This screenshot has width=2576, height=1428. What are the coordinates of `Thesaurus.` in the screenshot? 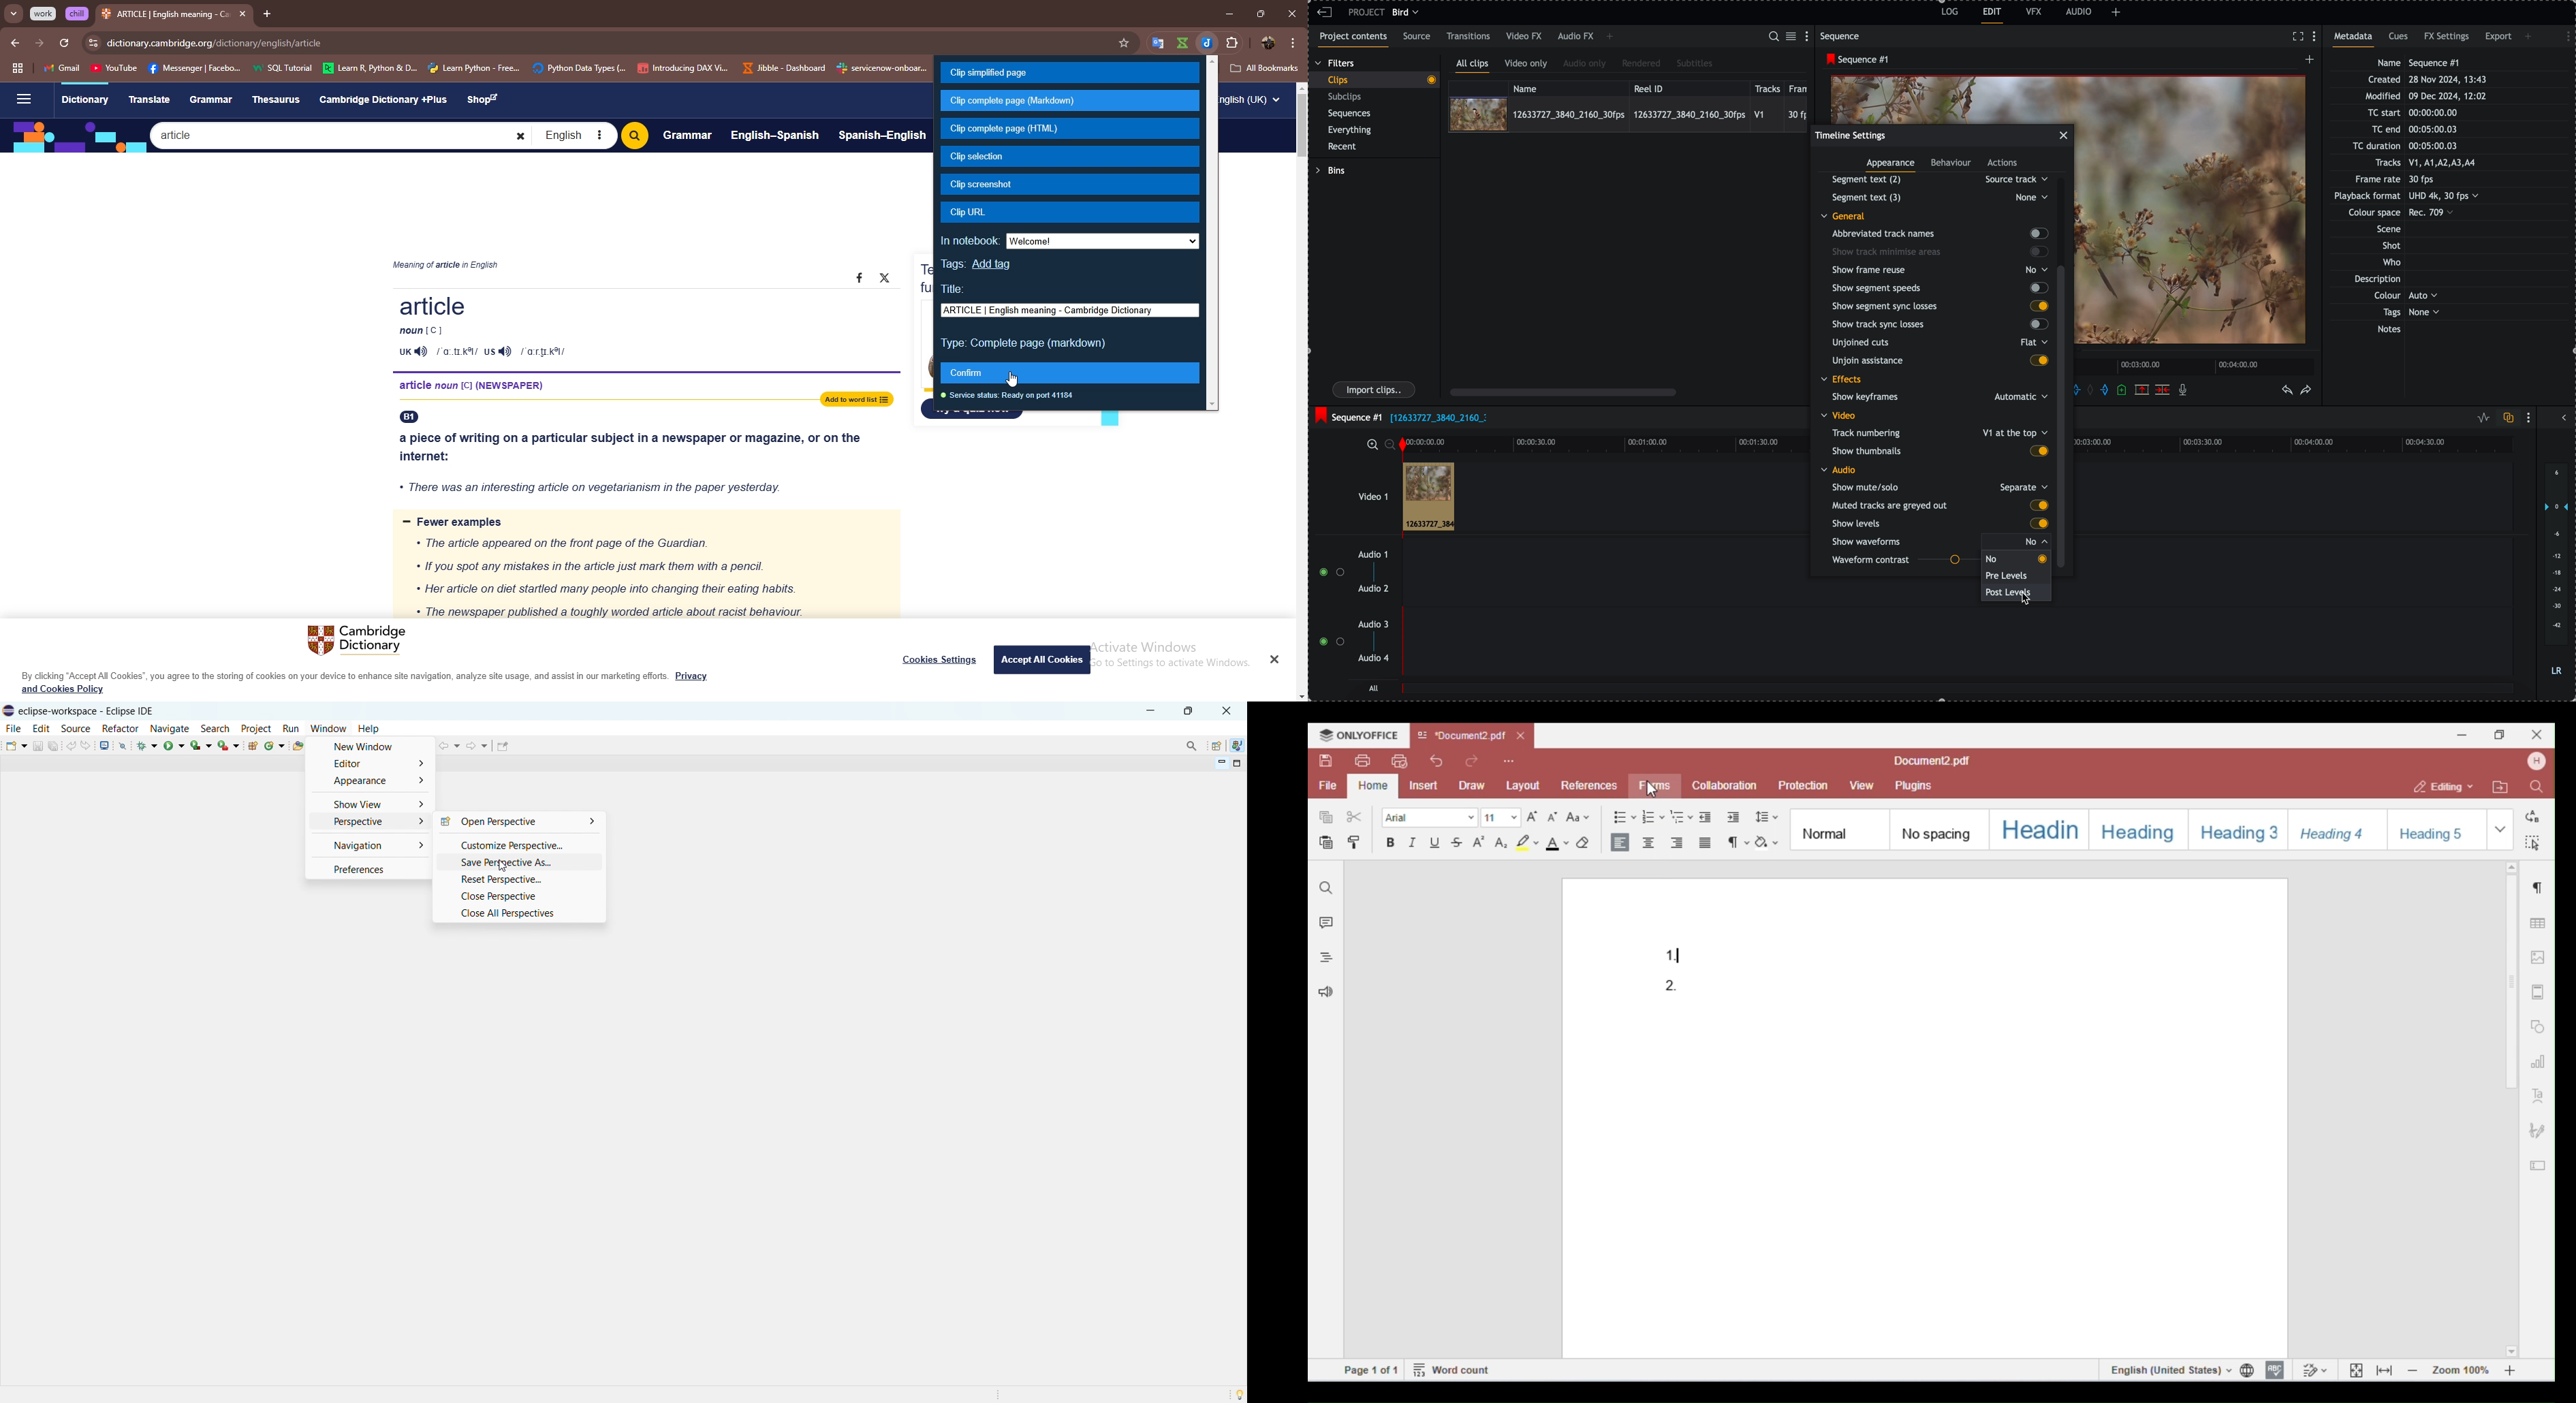 It's located at (280, 100).